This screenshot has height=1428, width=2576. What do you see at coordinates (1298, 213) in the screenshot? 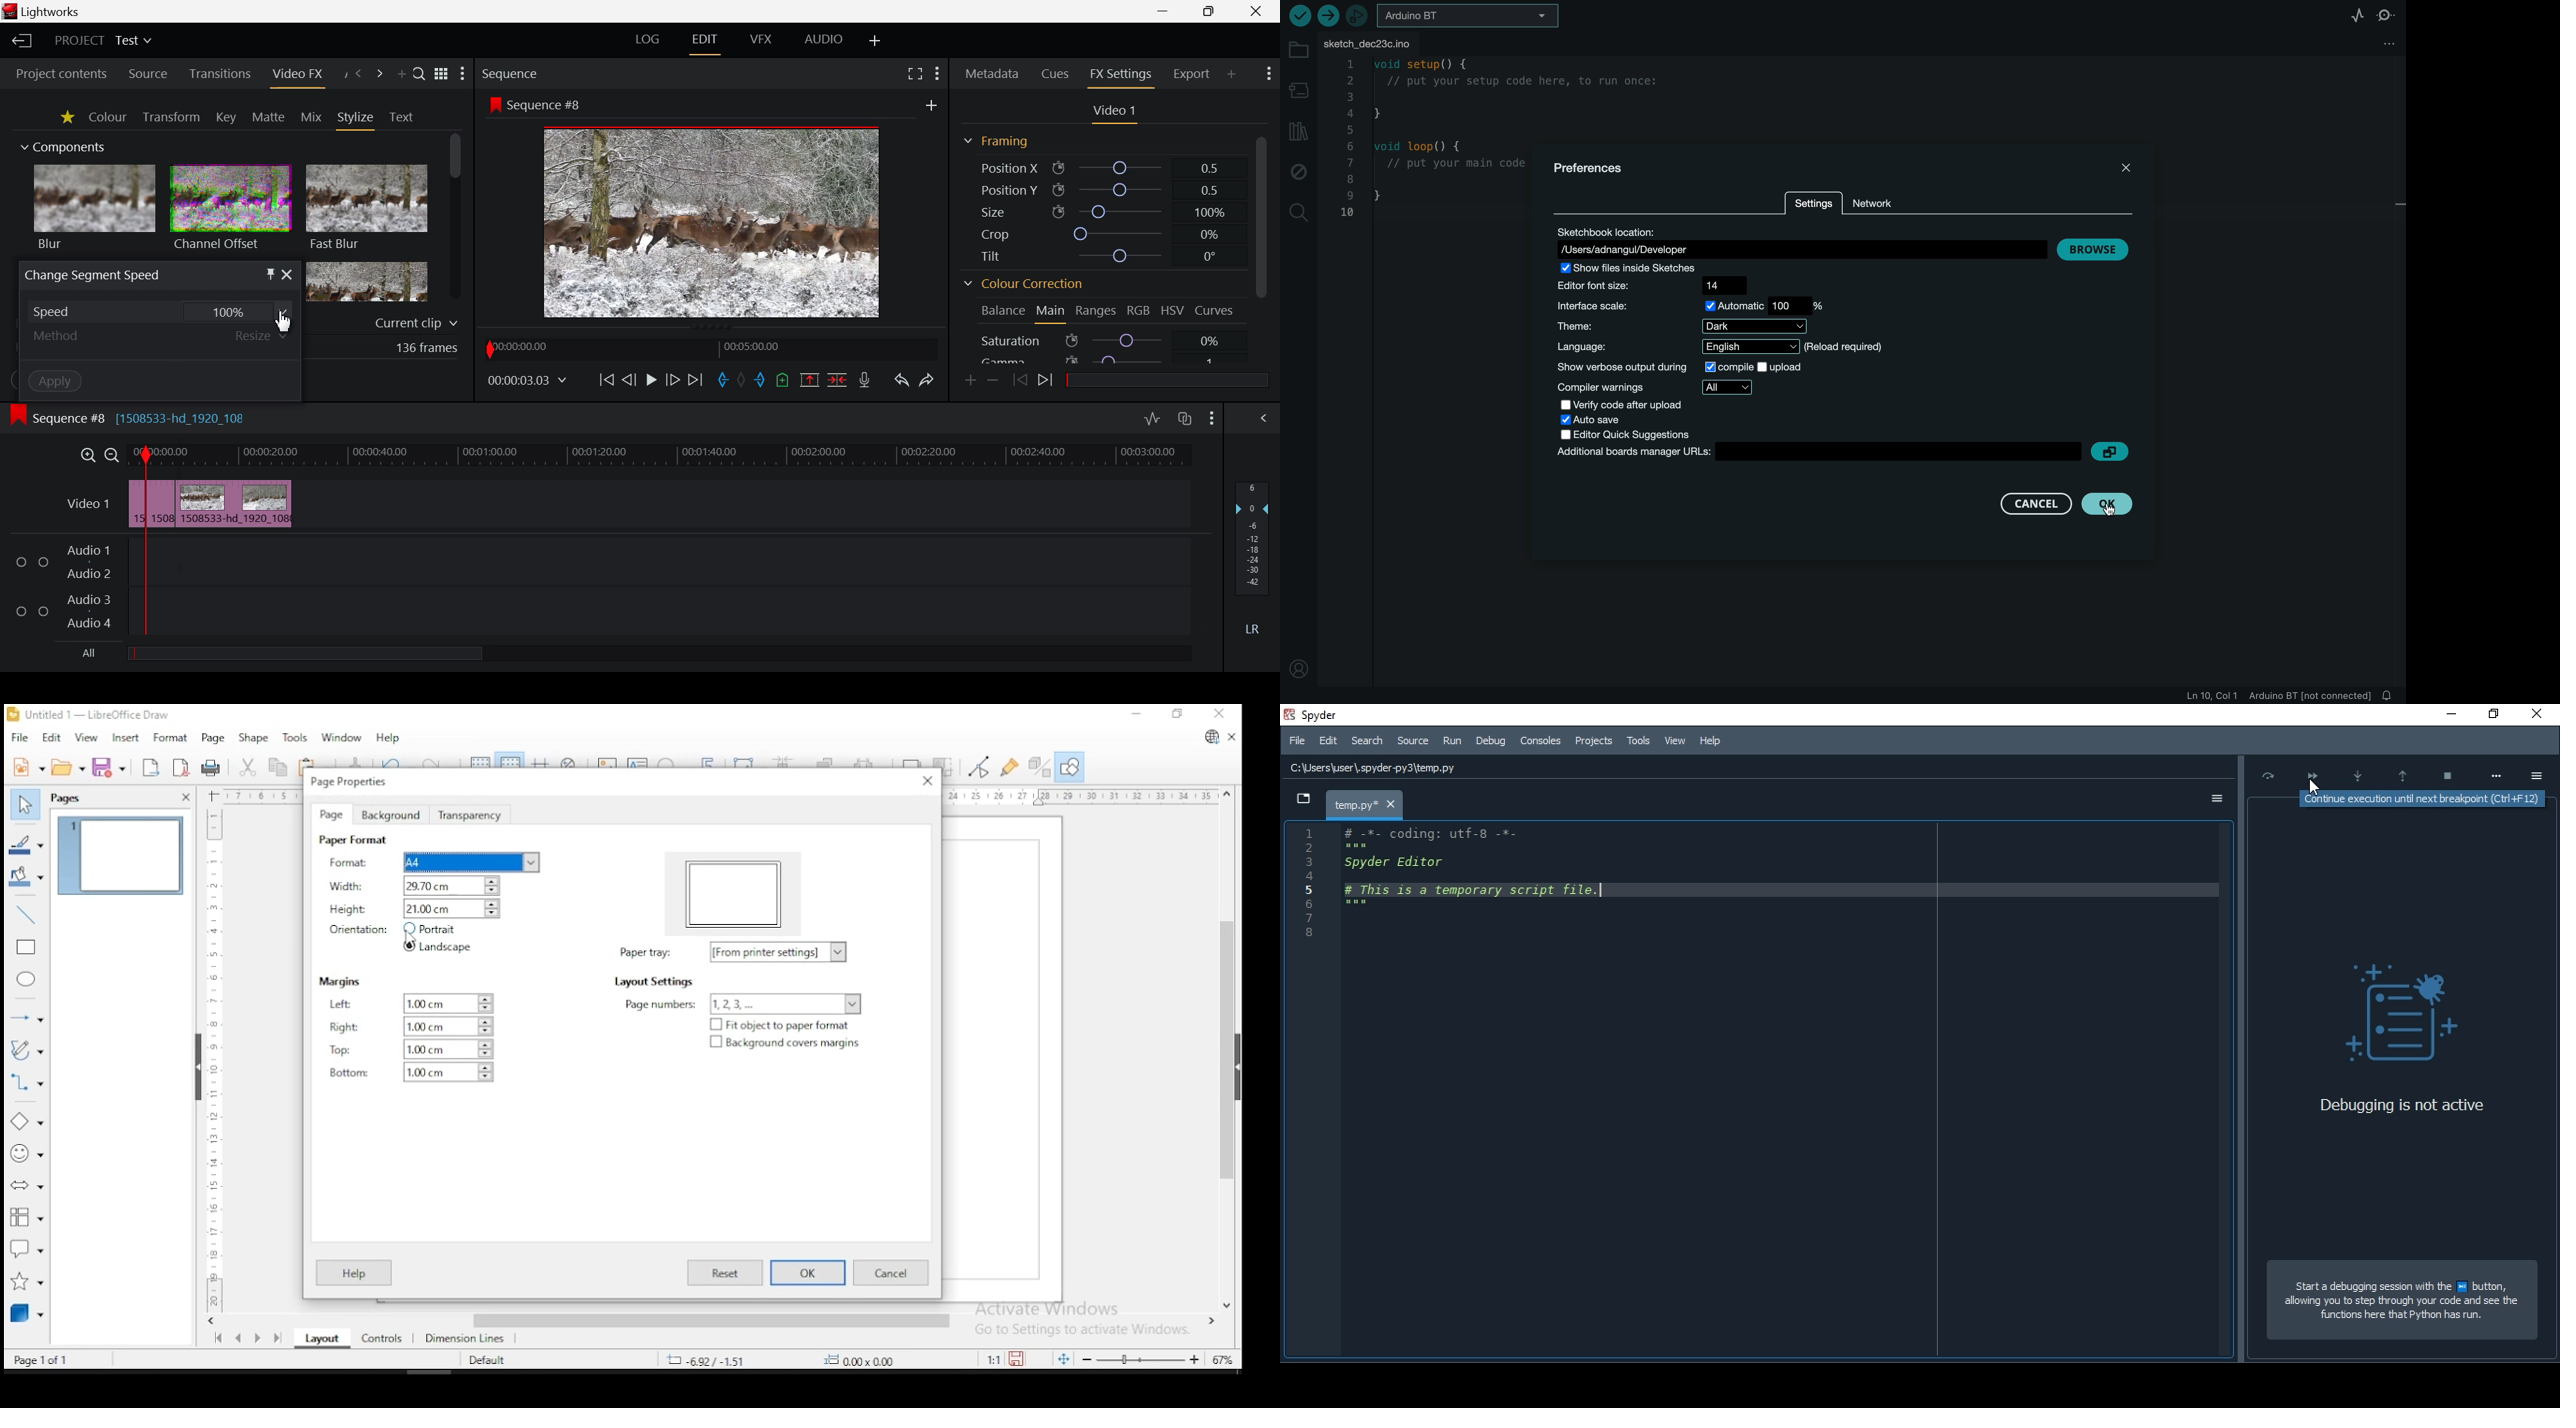
I see `search` at bounding box center [1298, 213].